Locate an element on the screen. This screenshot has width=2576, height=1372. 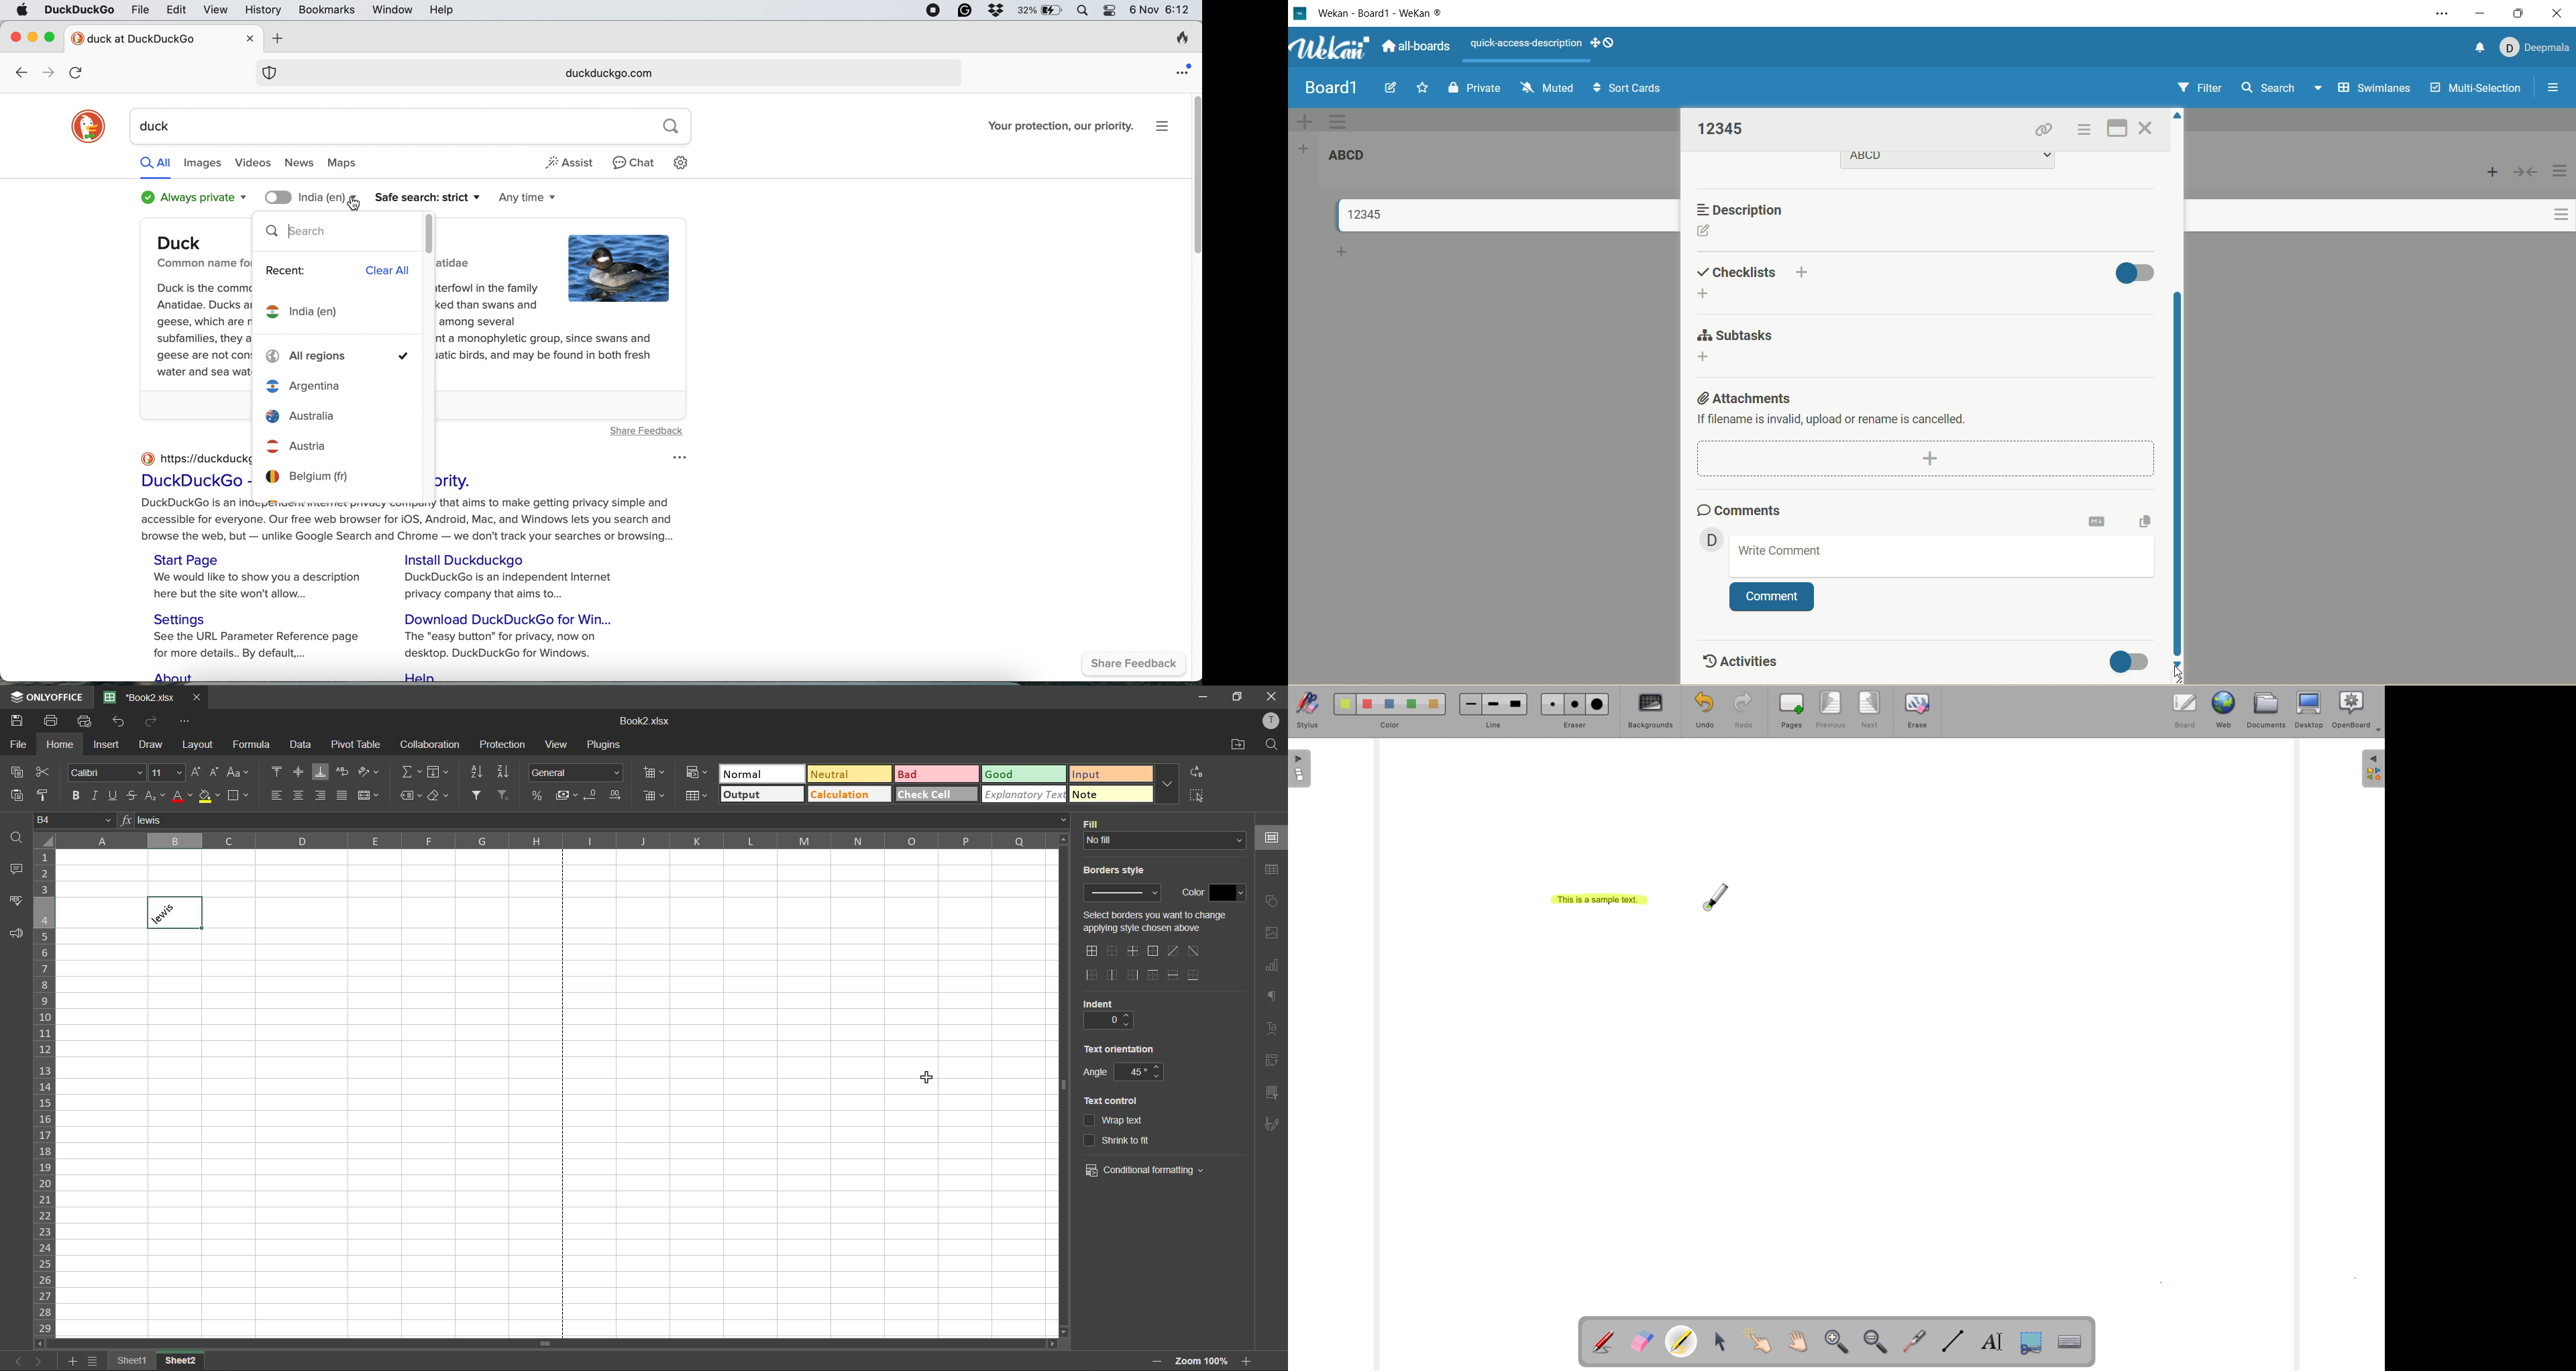
copy style is located at coordinates (48, 798).